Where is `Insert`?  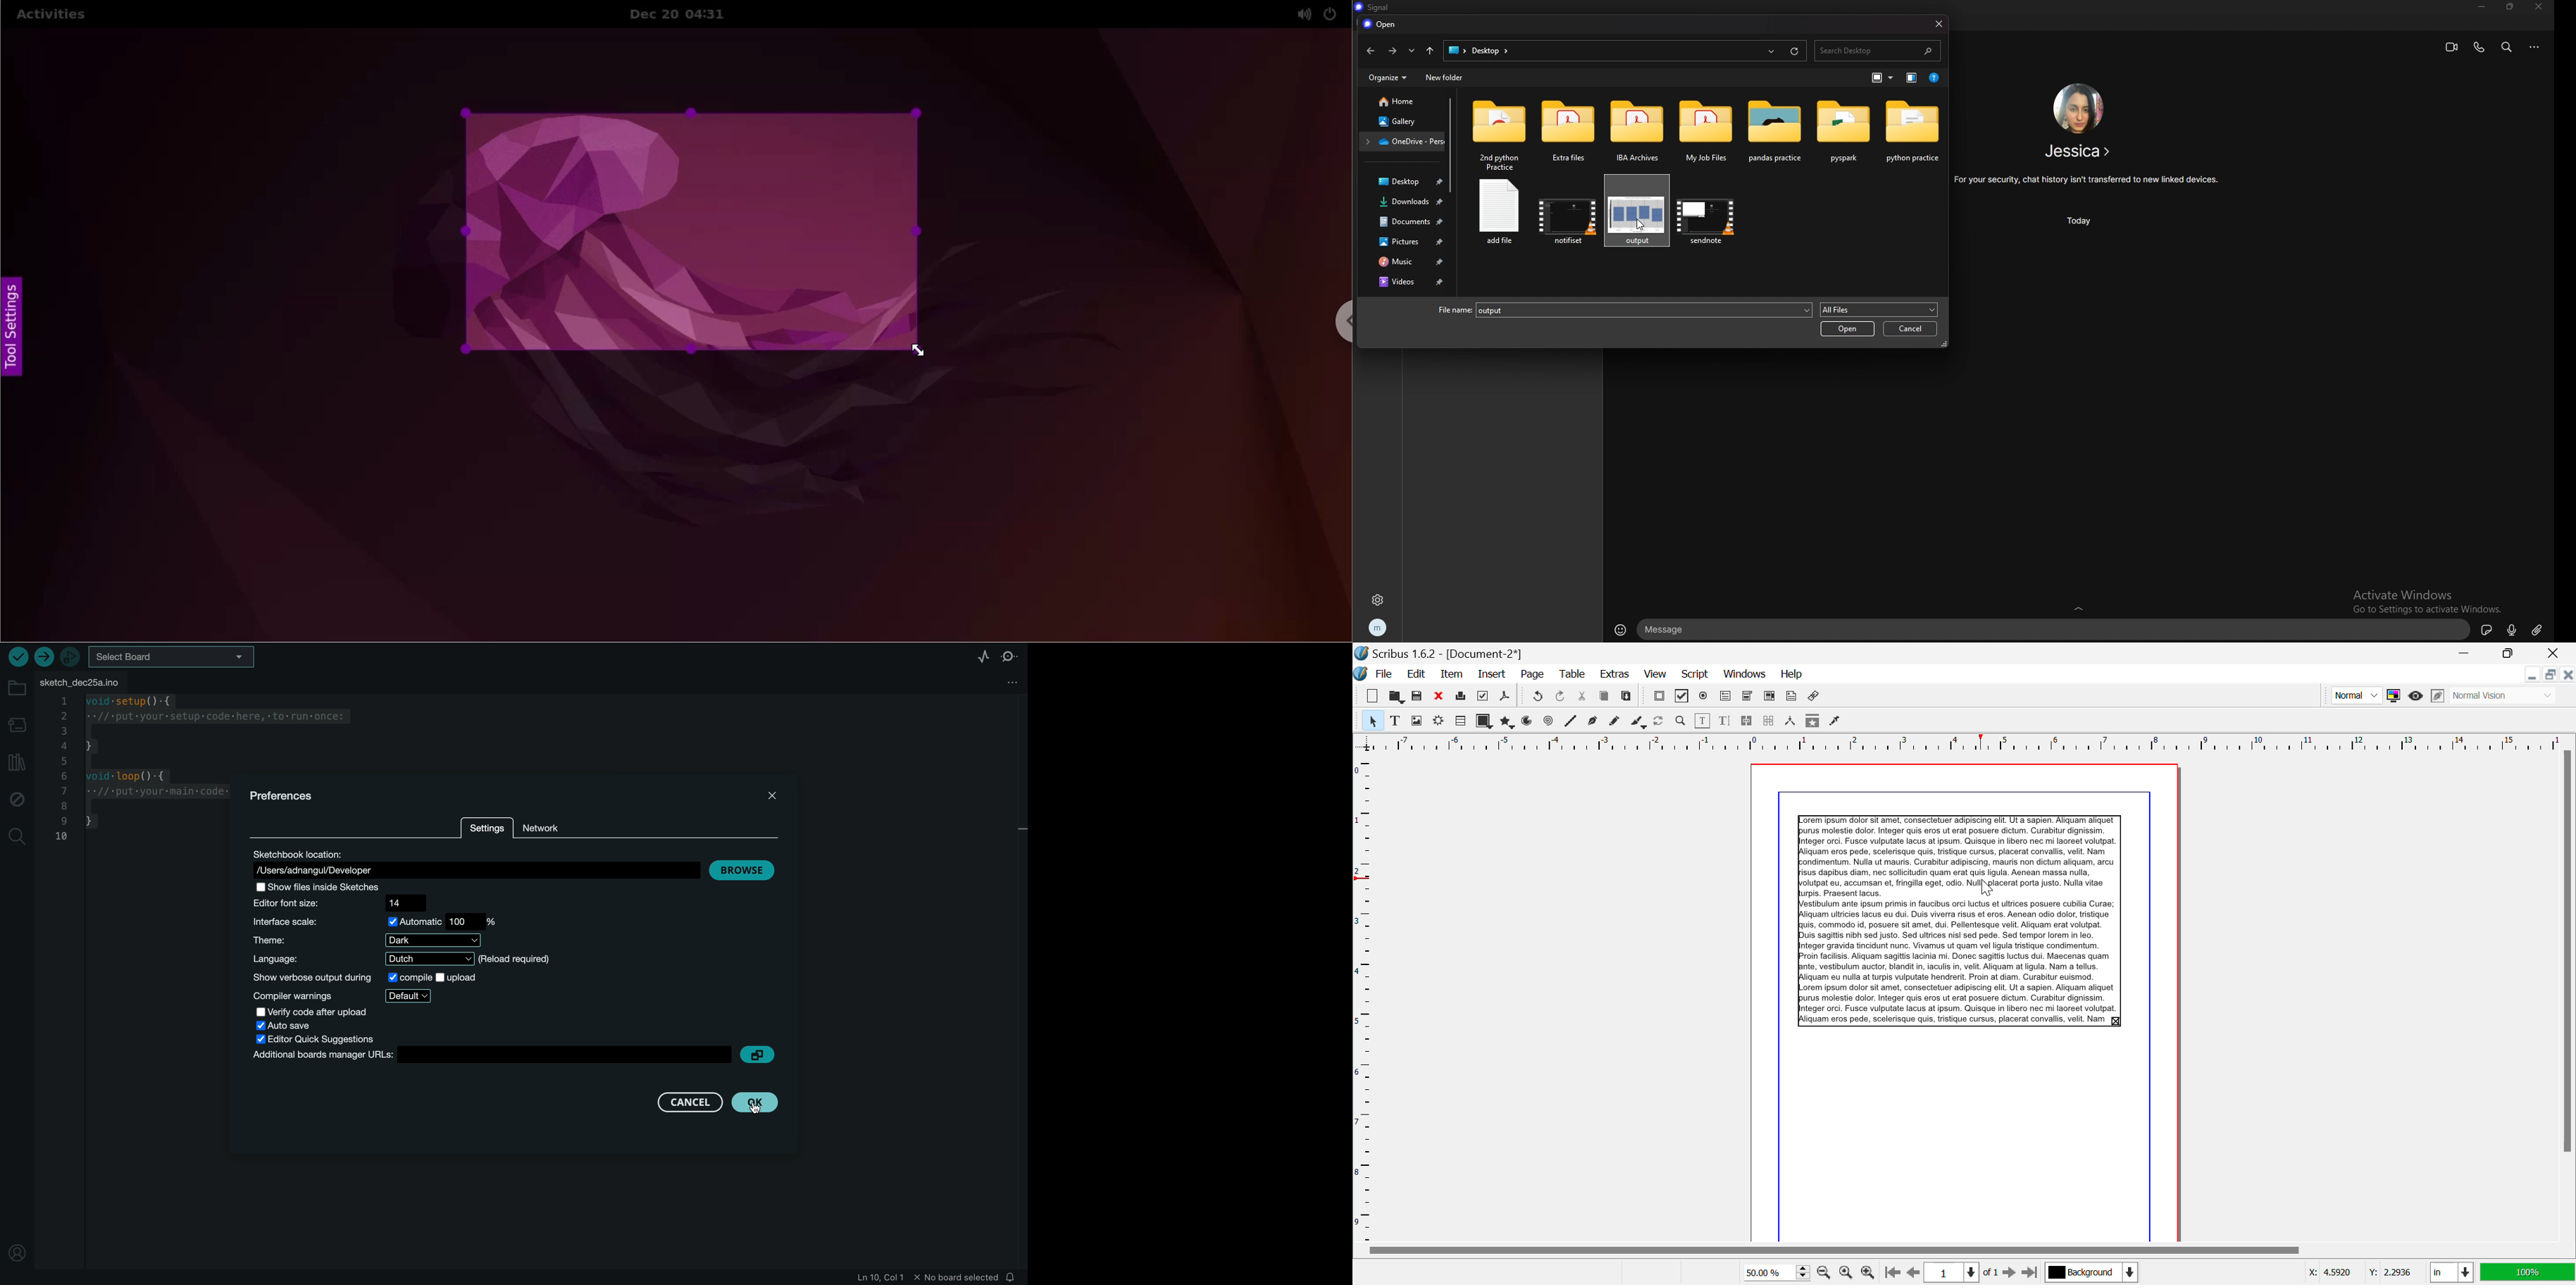
Insert is located at coordinates (1493, 675).